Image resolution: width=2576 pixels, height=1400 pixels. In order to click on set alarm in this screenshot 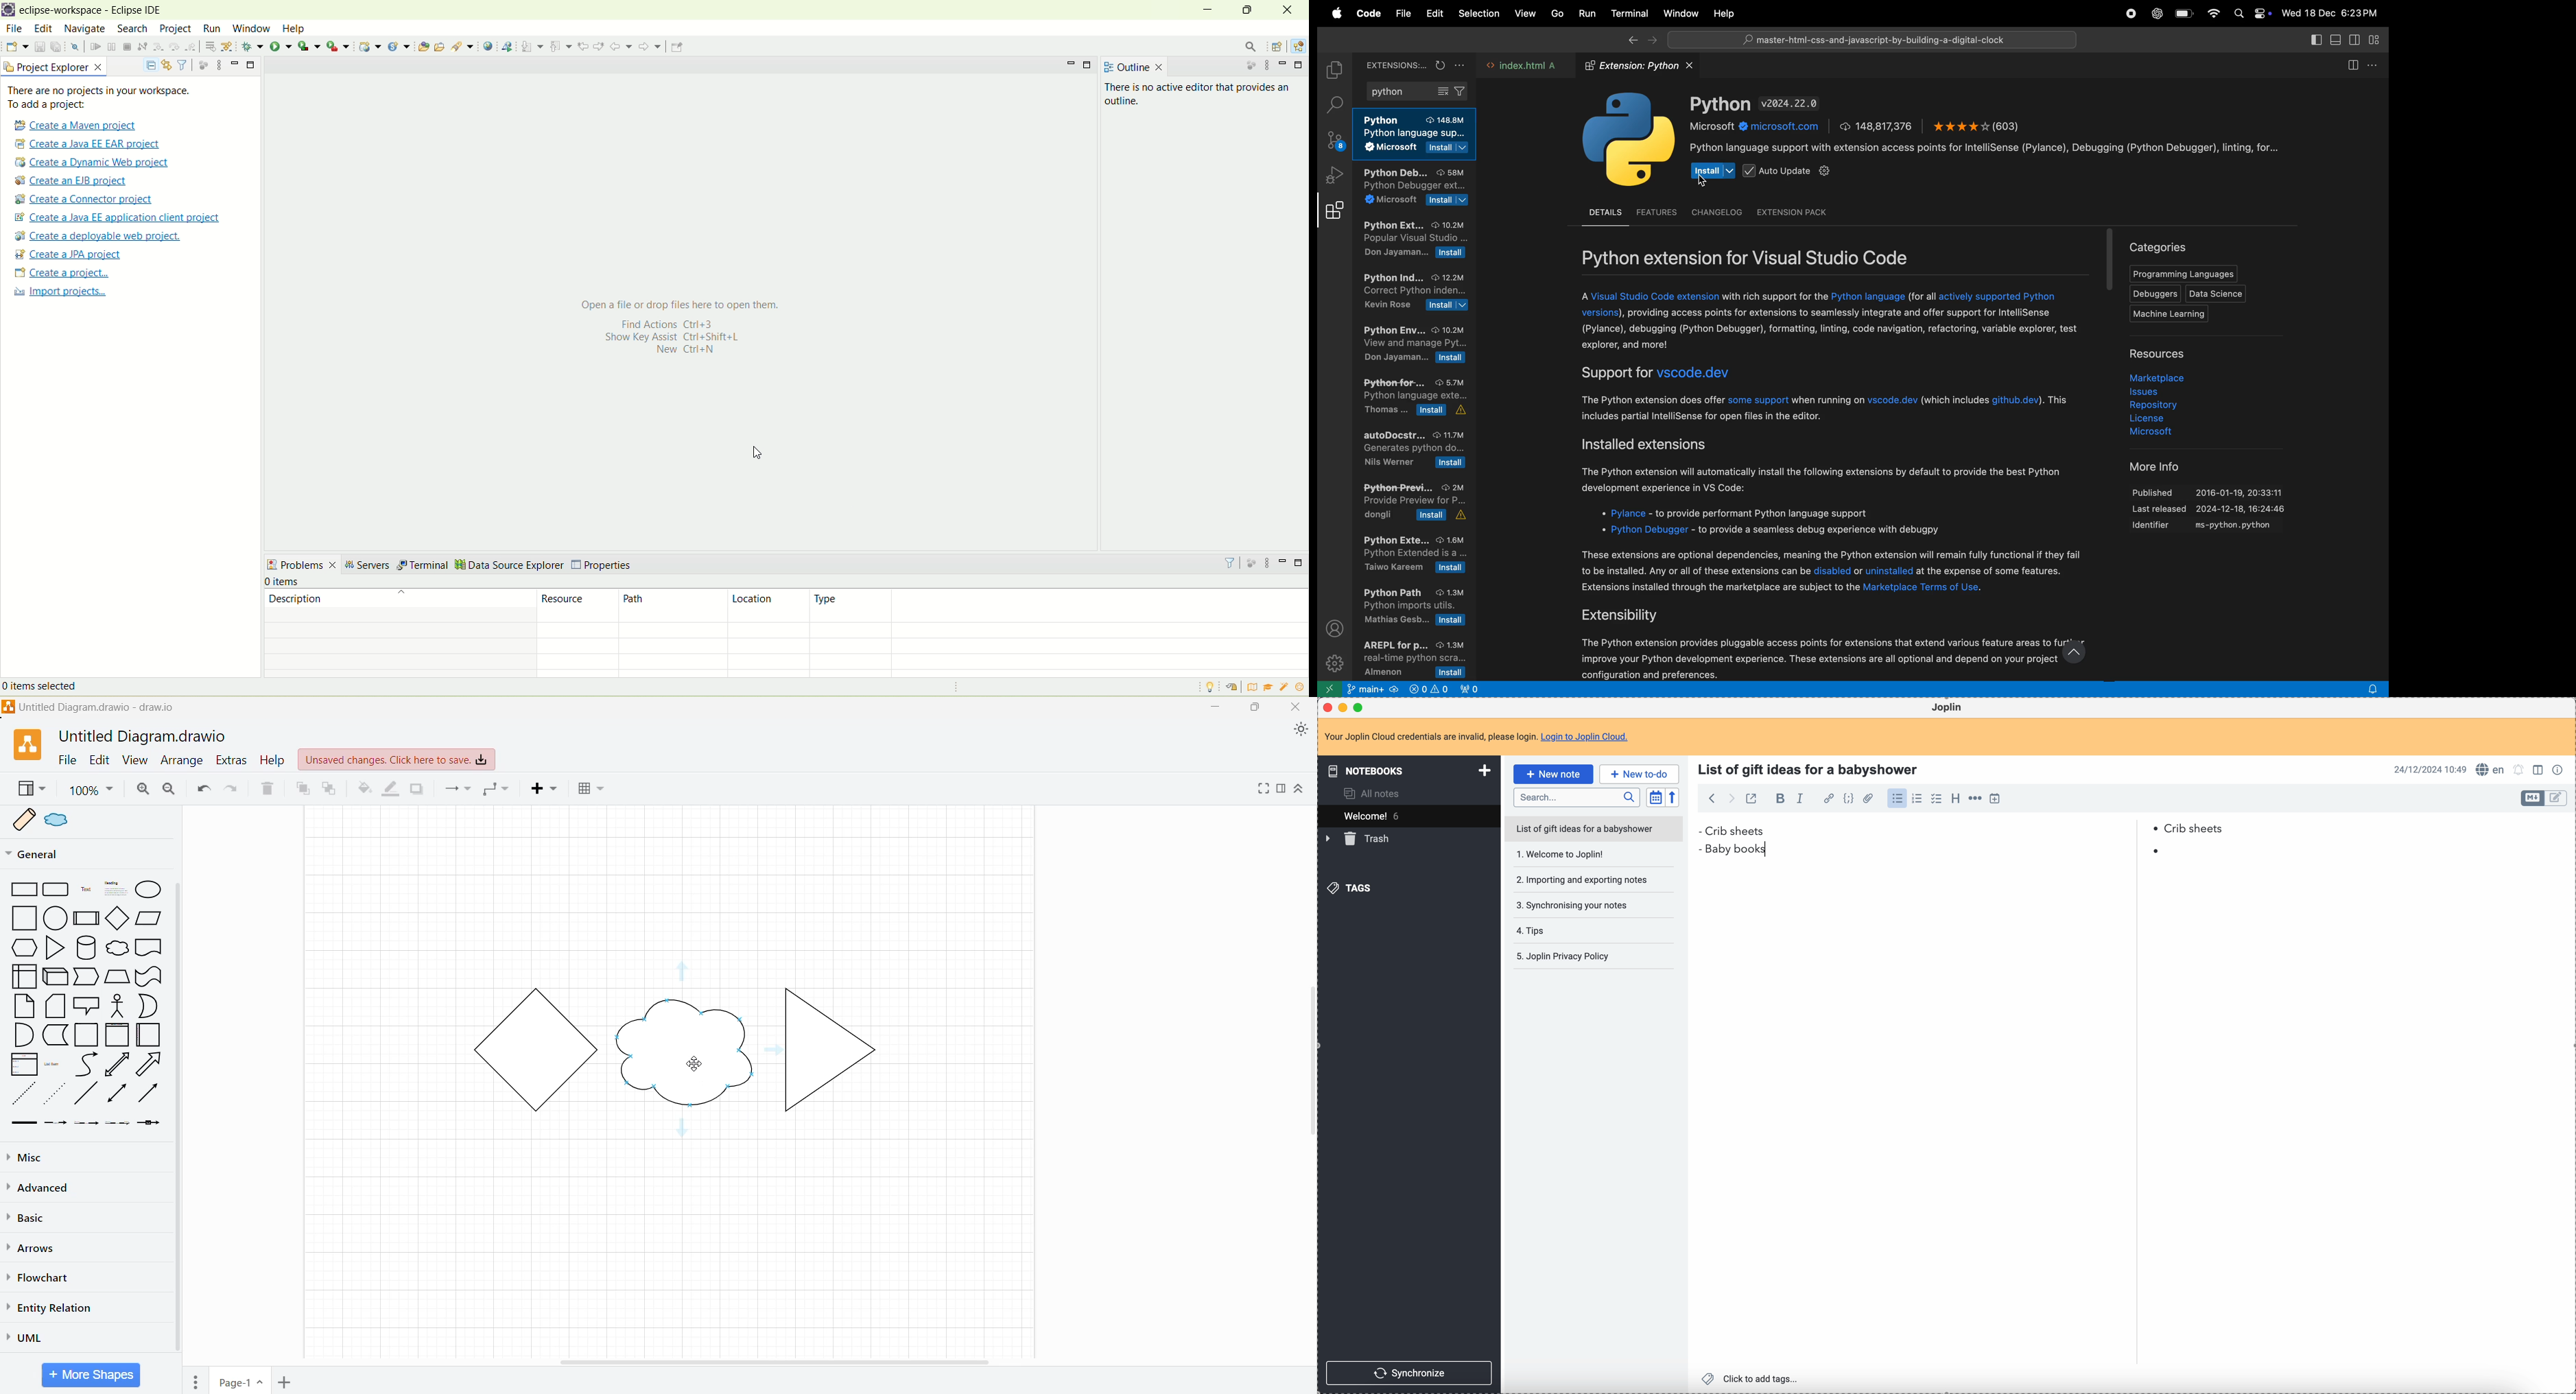, I will do `click(2519, 770)`.